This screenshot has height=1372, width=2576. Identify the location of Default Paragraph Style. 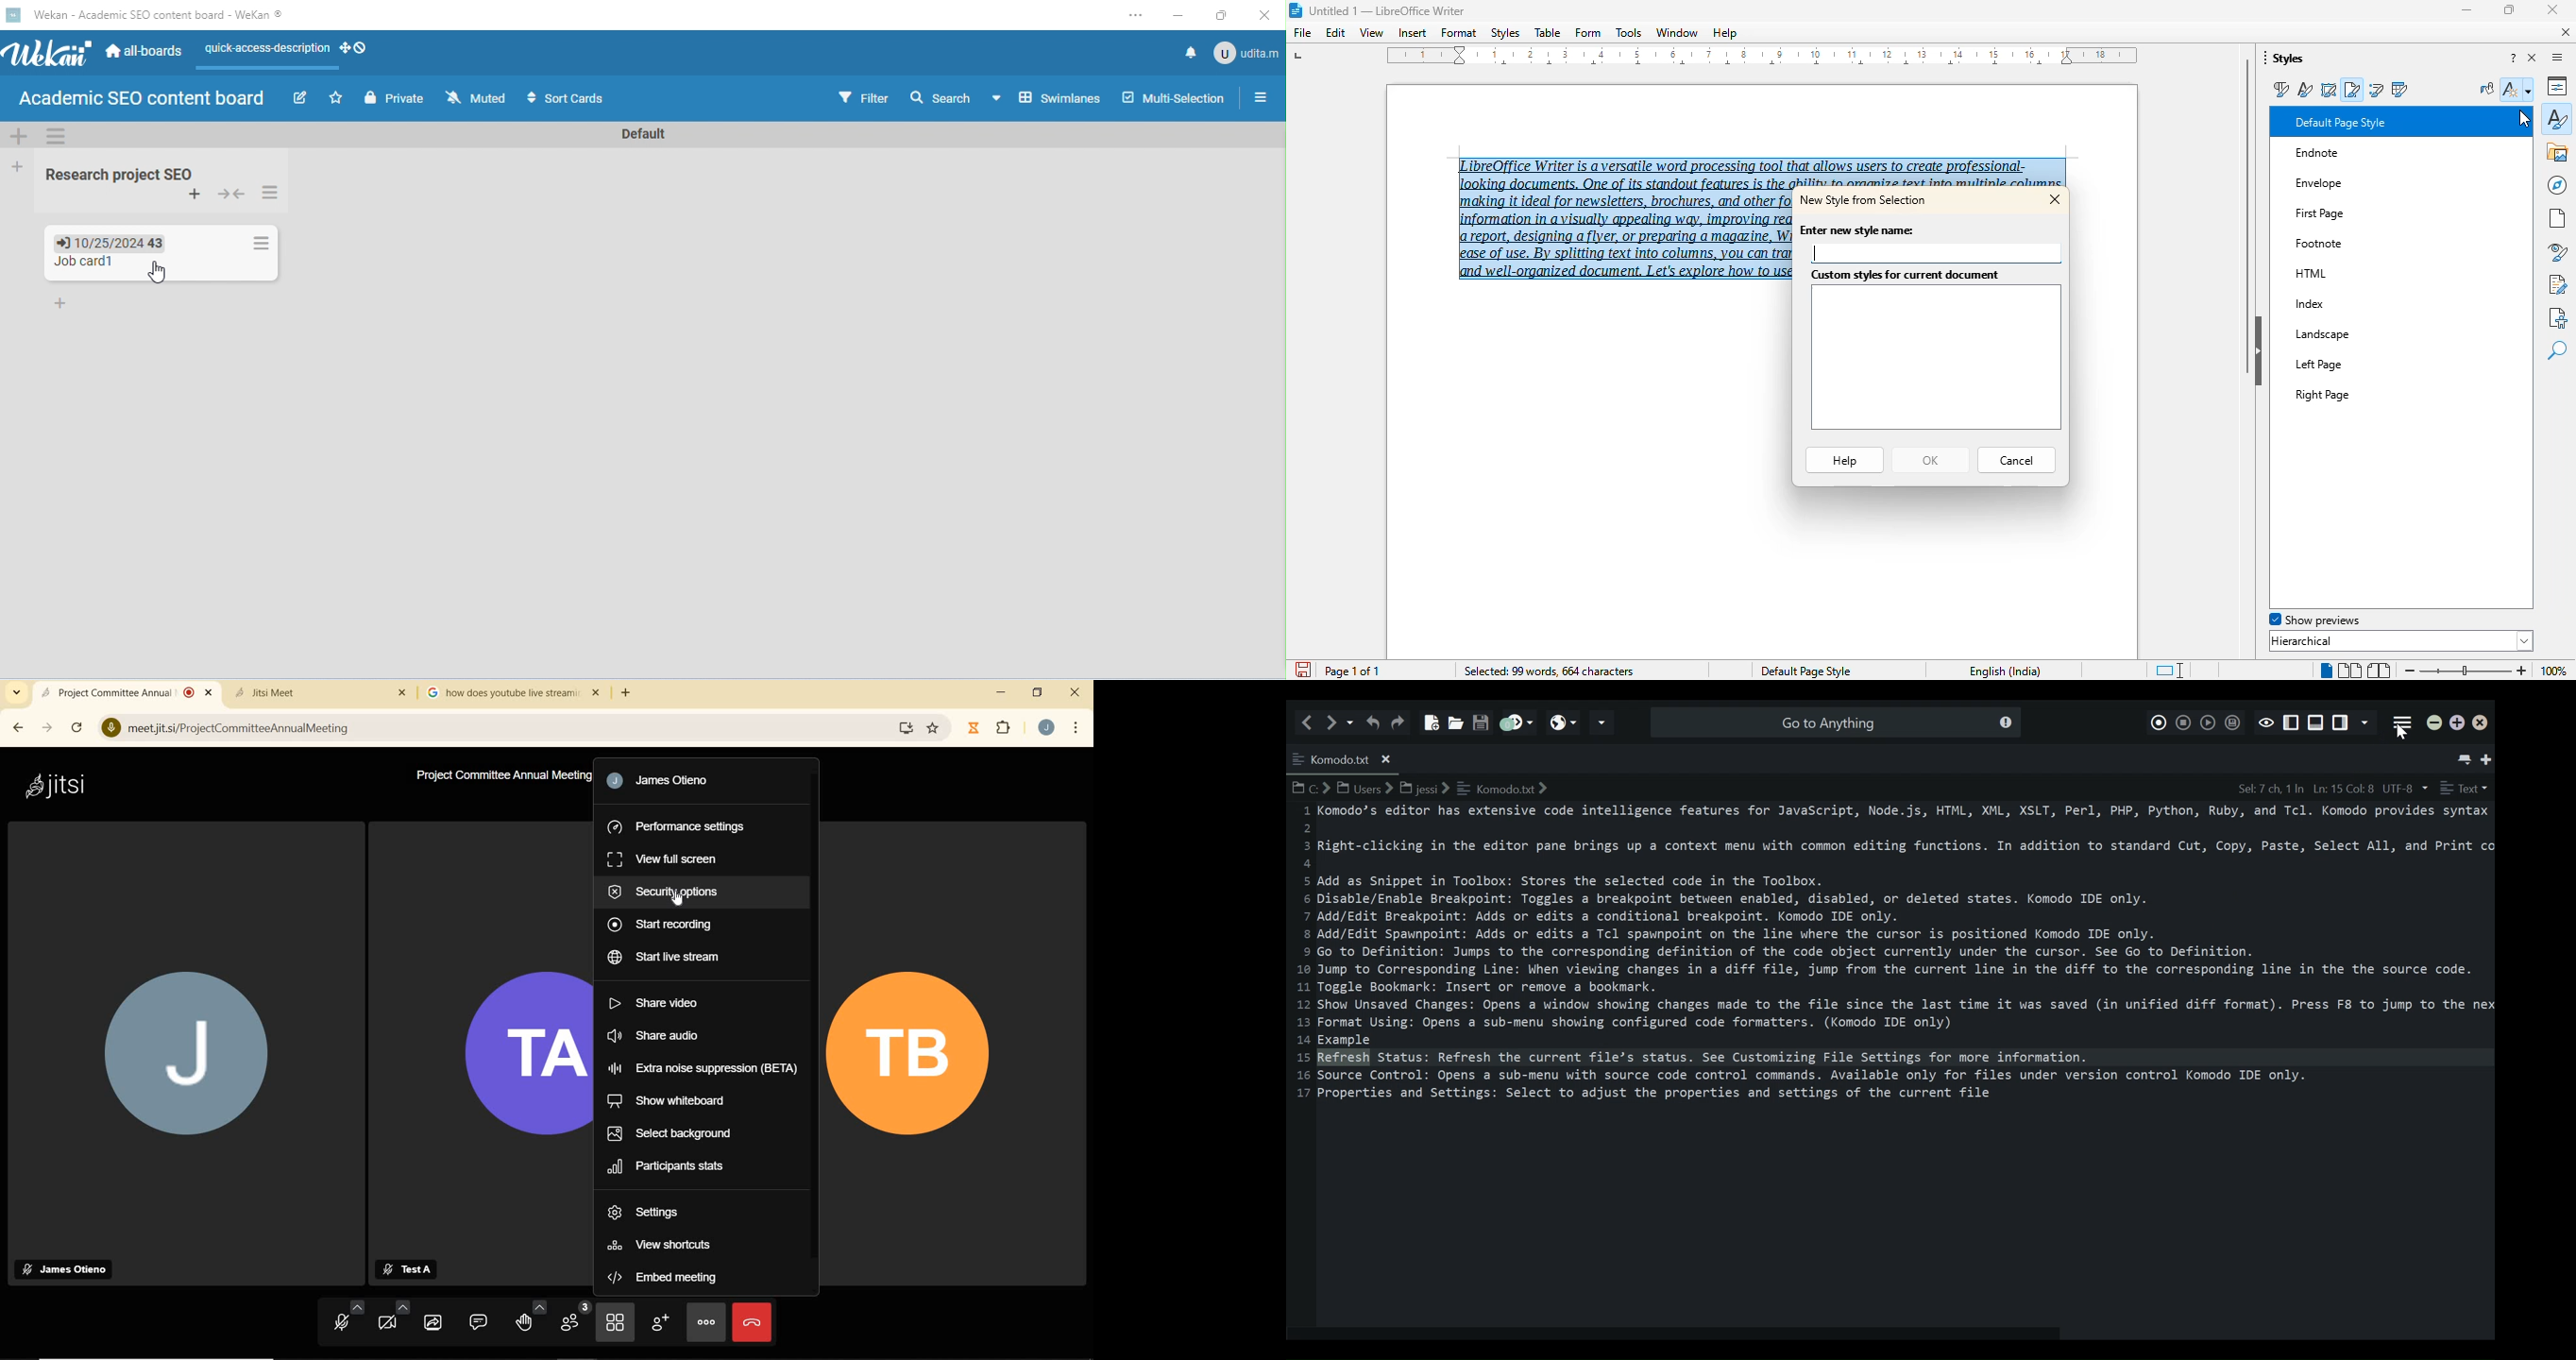
(2374, 122).